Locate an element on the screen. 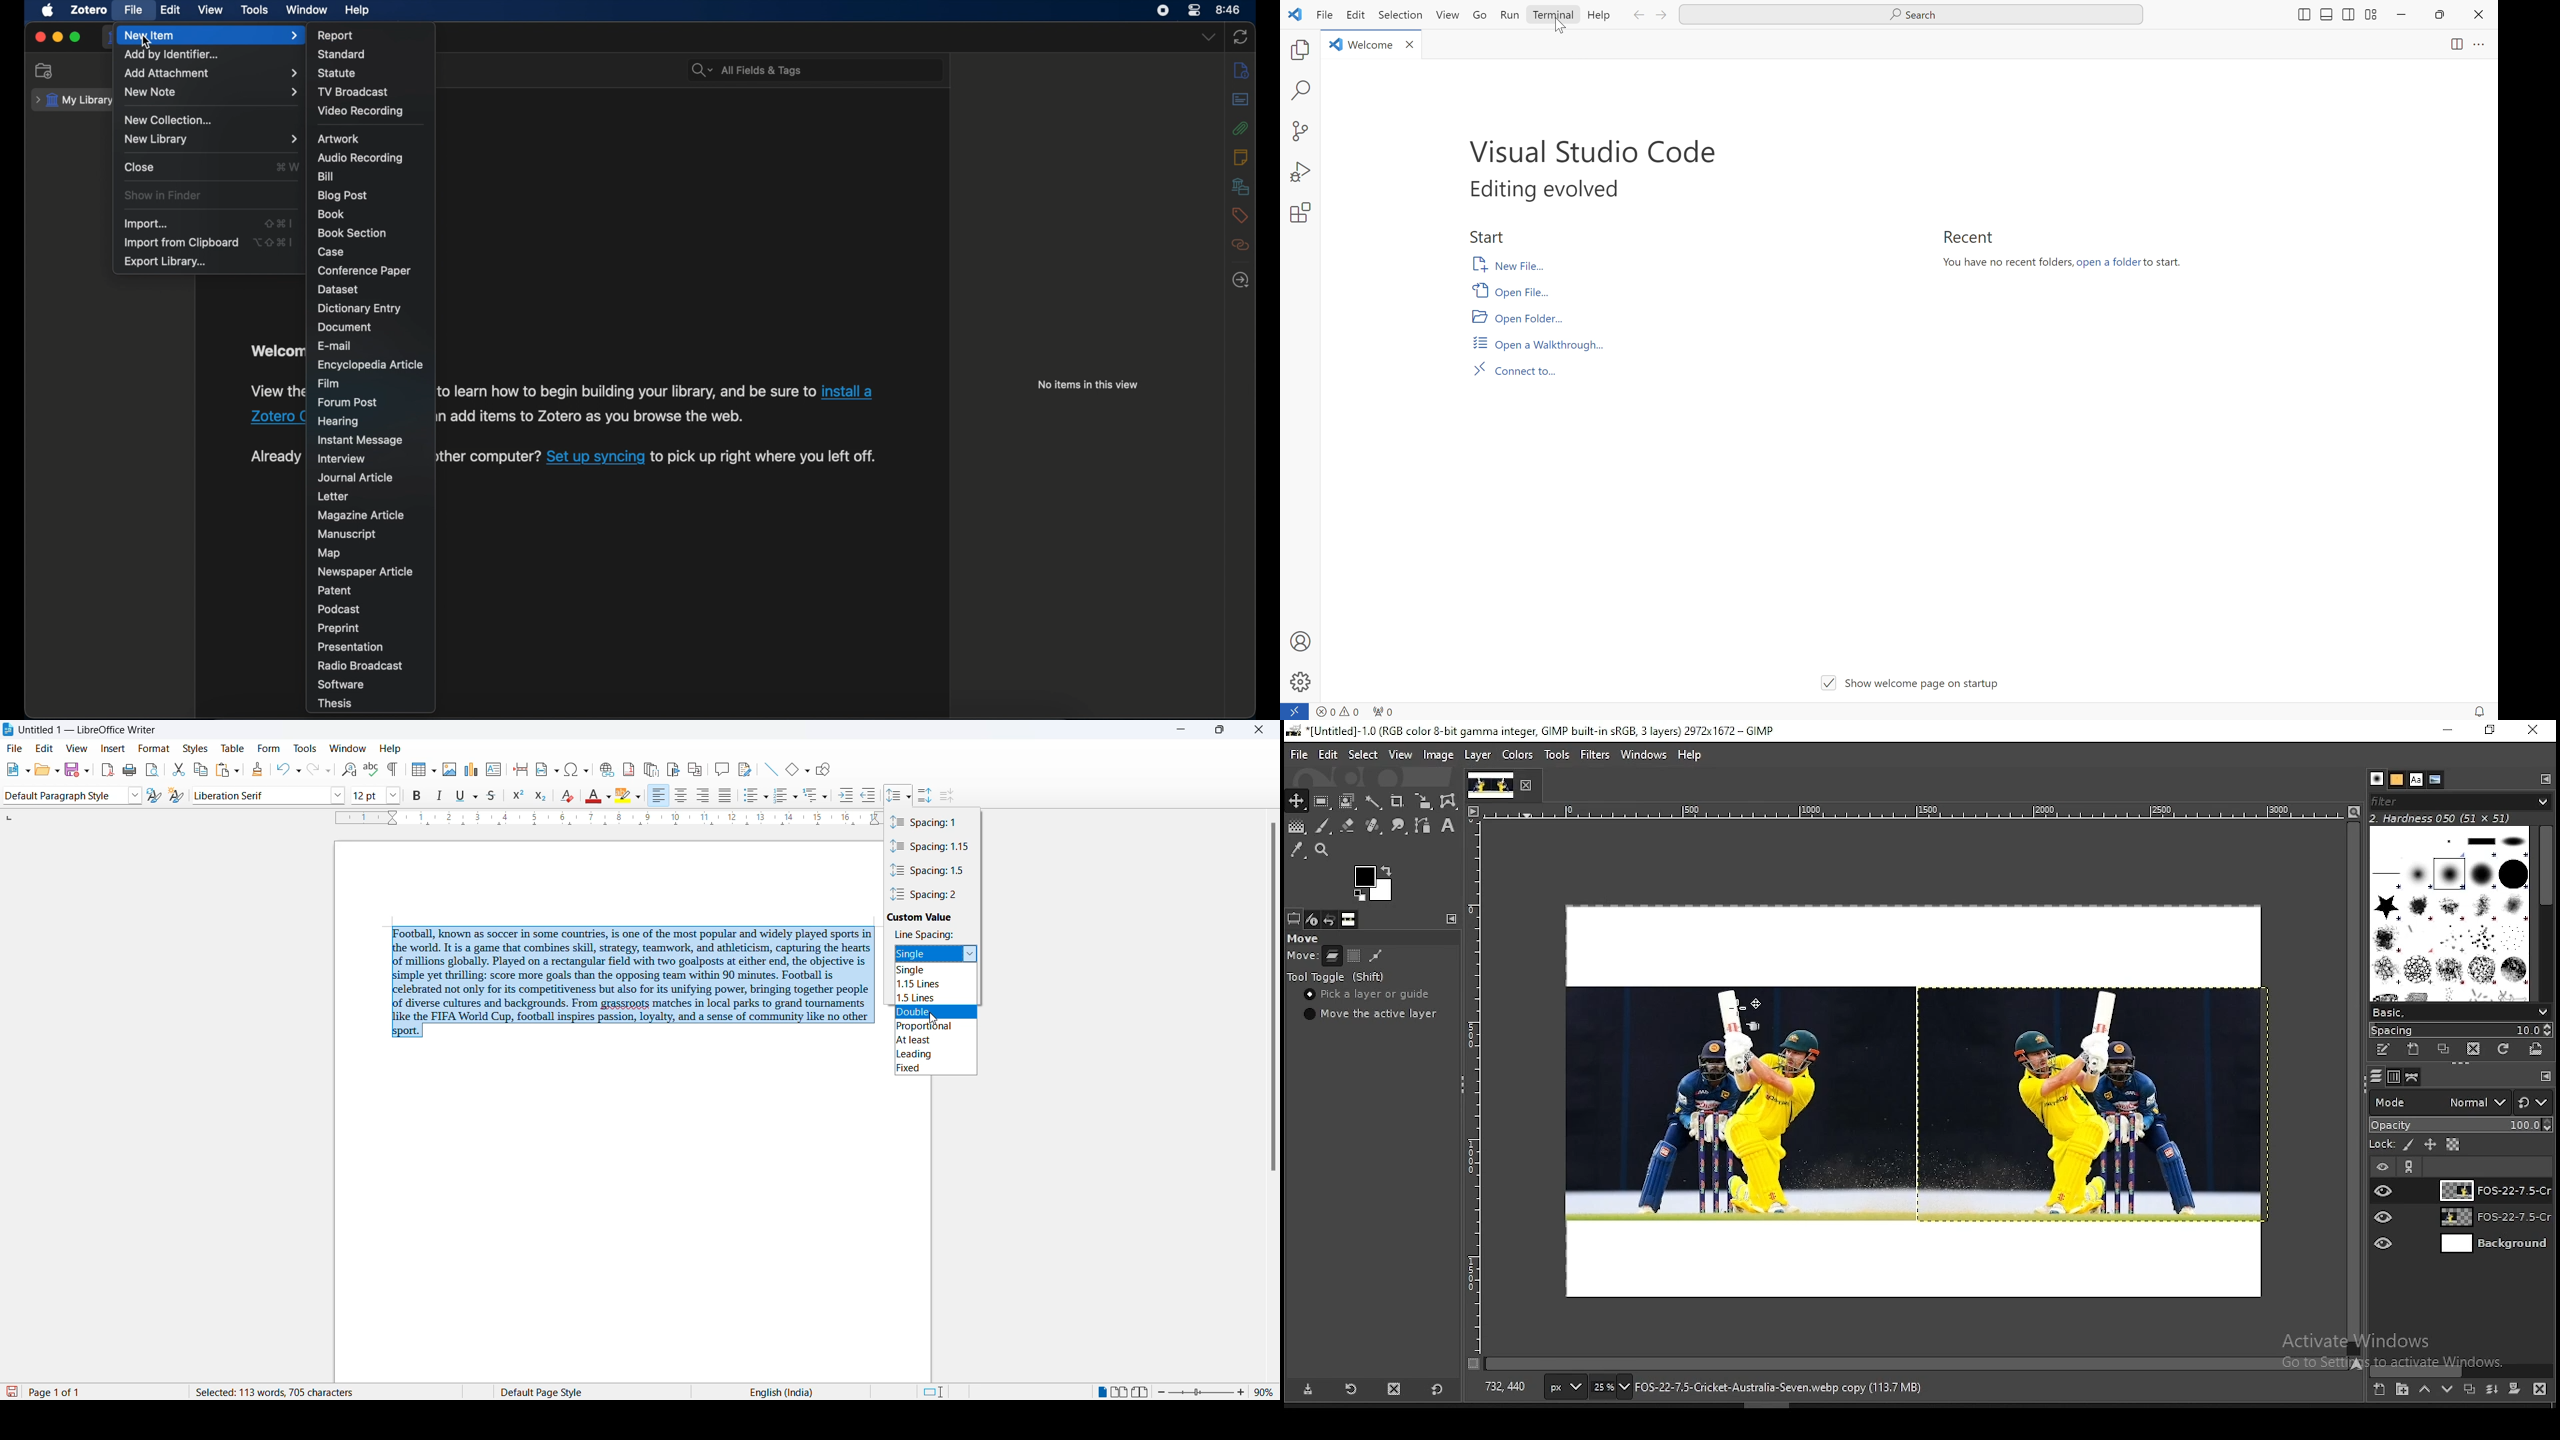 The width and height of the screenshot is (2576, 1456). pick a layer or guide is located at coordinates (1369, 996).